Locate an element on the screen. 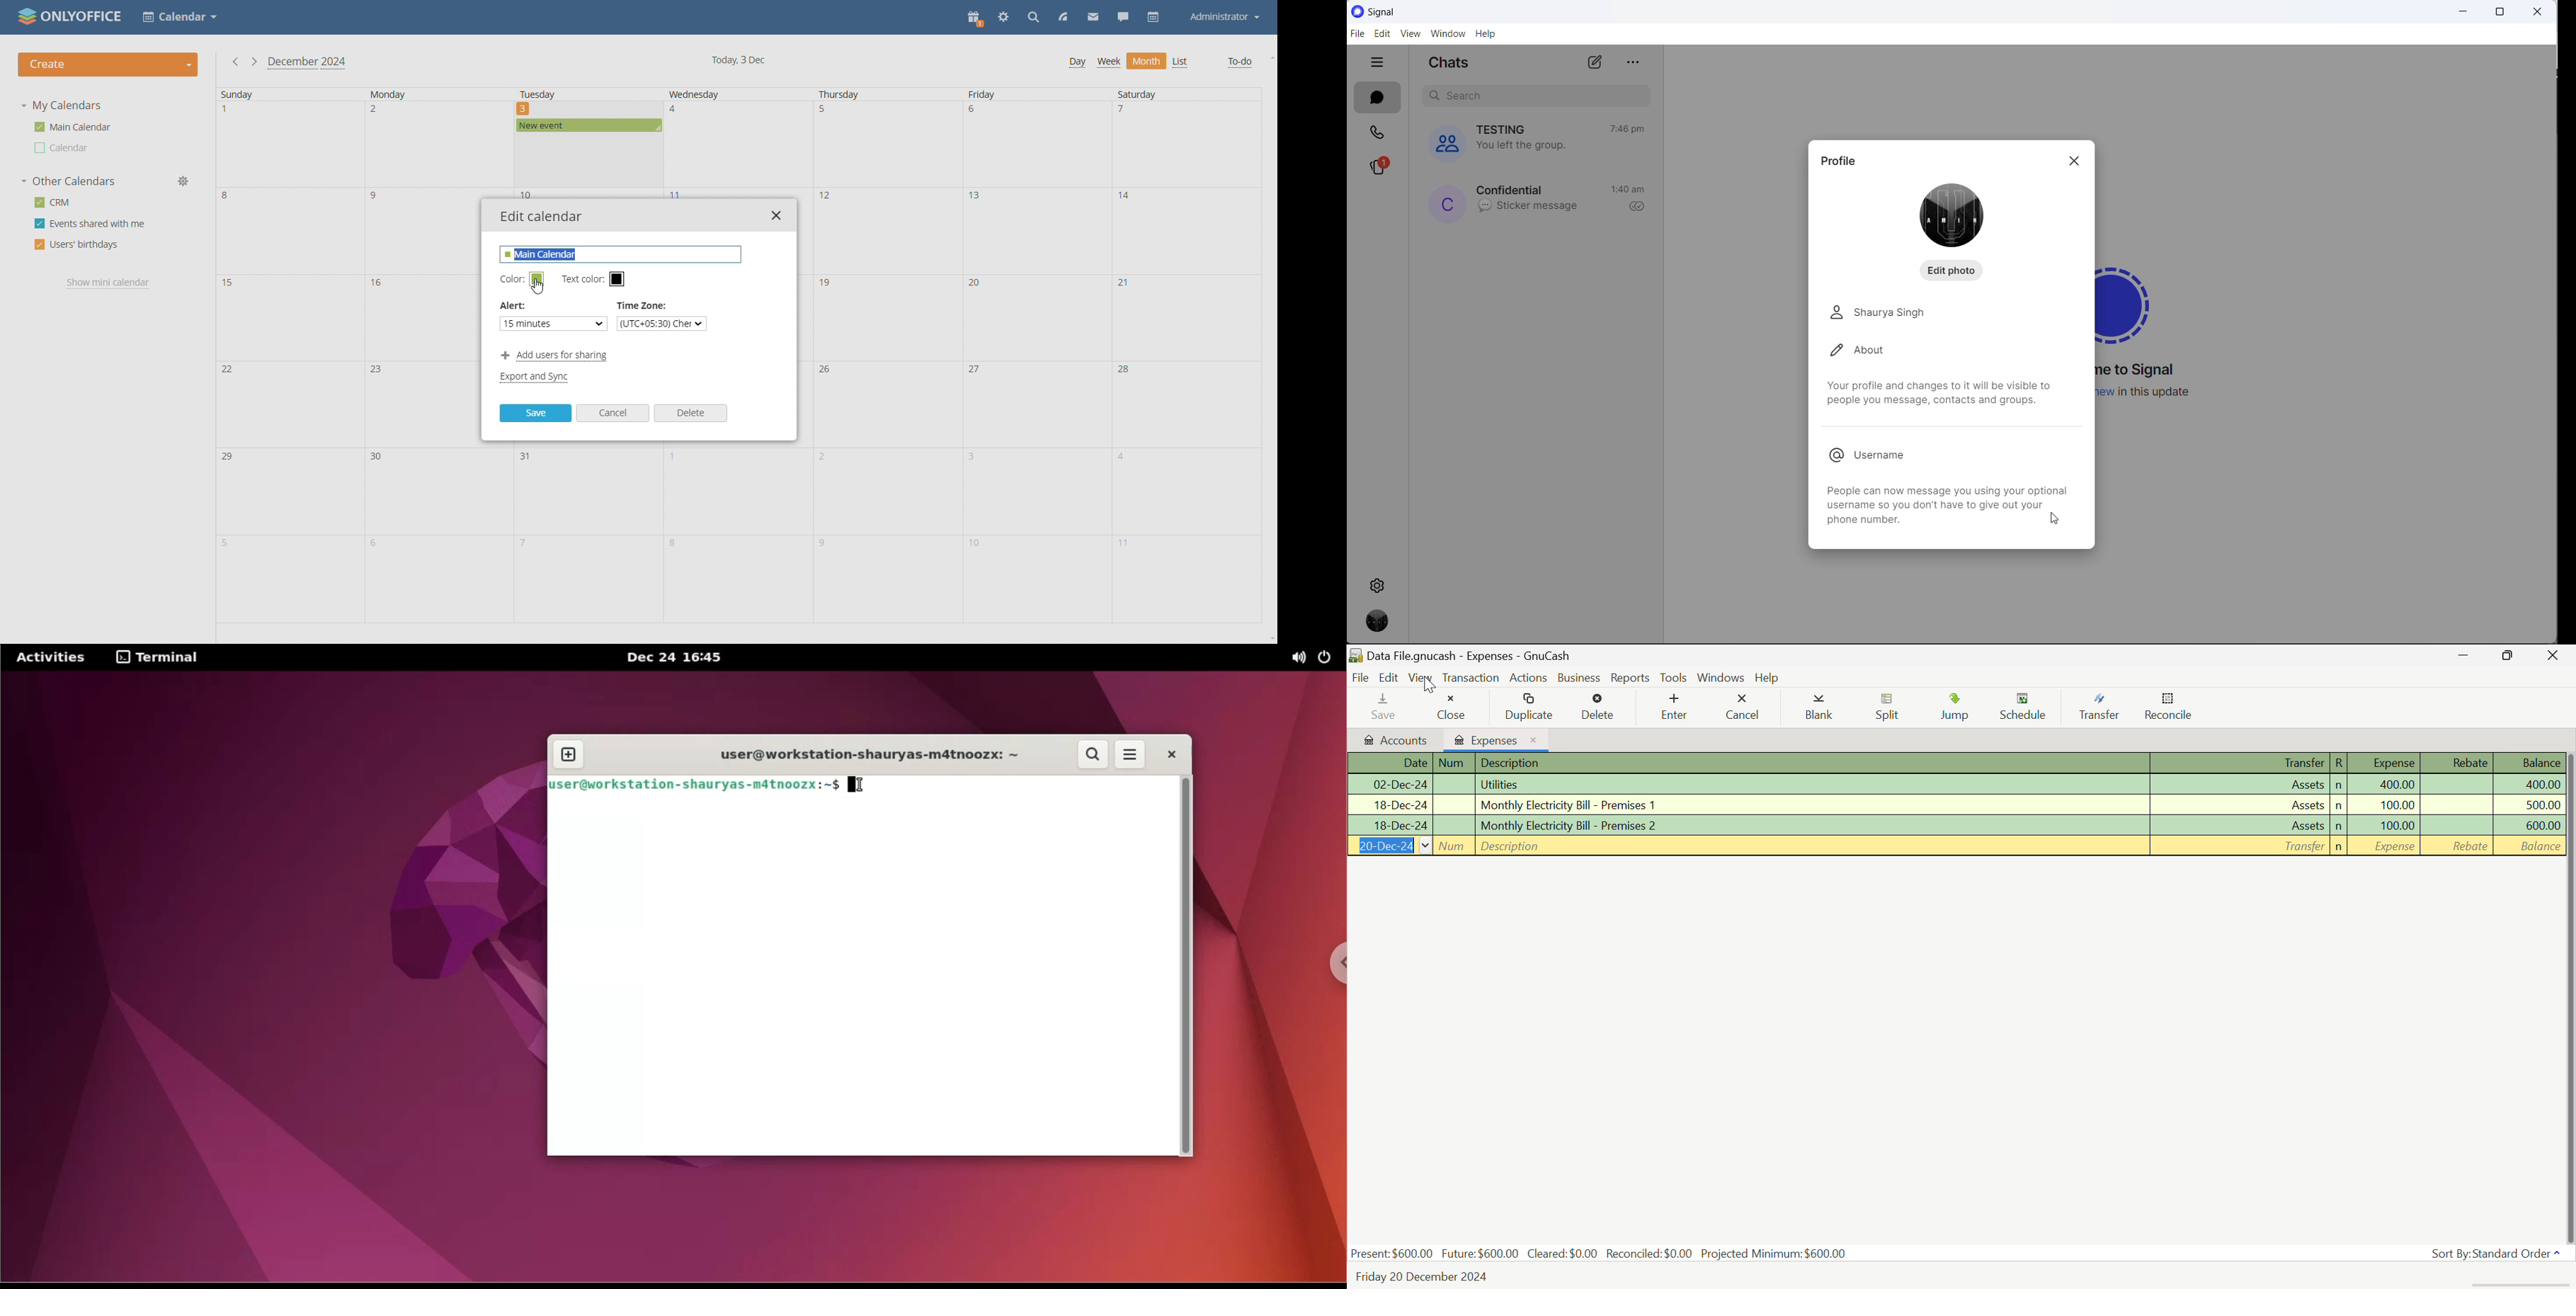  Present is located at coordinates (1392, 1254).